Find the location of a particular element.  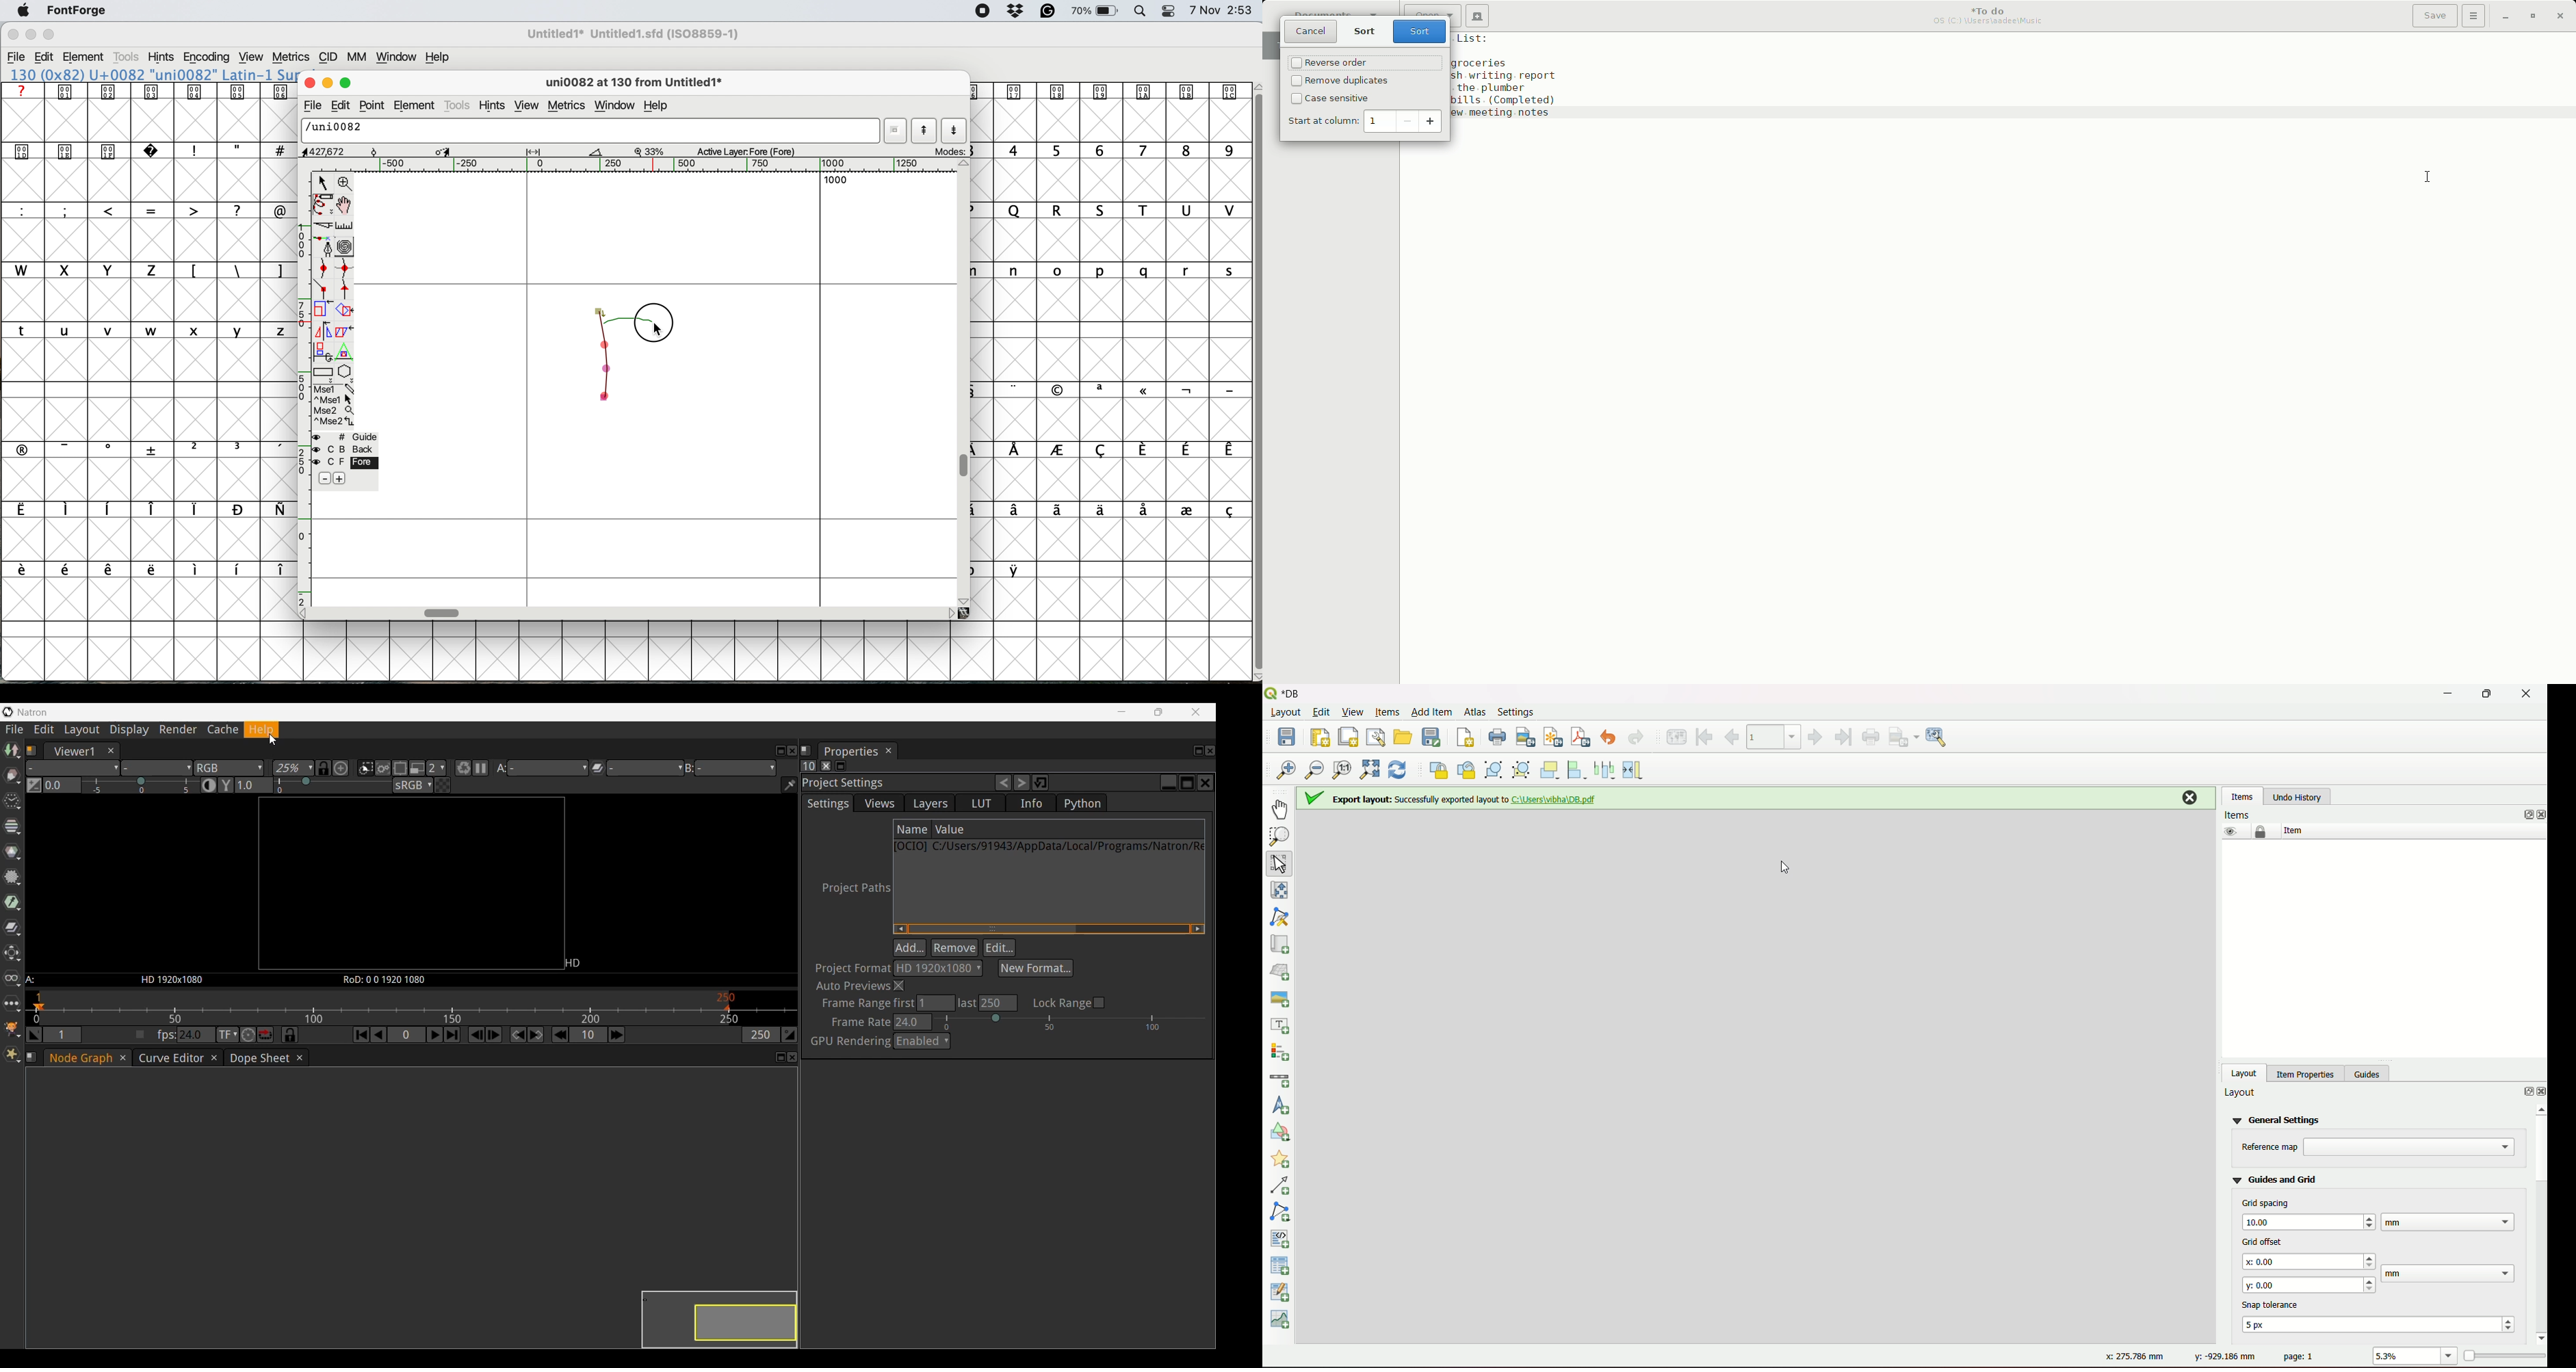

glyph details is located at coordinates (454, 152).